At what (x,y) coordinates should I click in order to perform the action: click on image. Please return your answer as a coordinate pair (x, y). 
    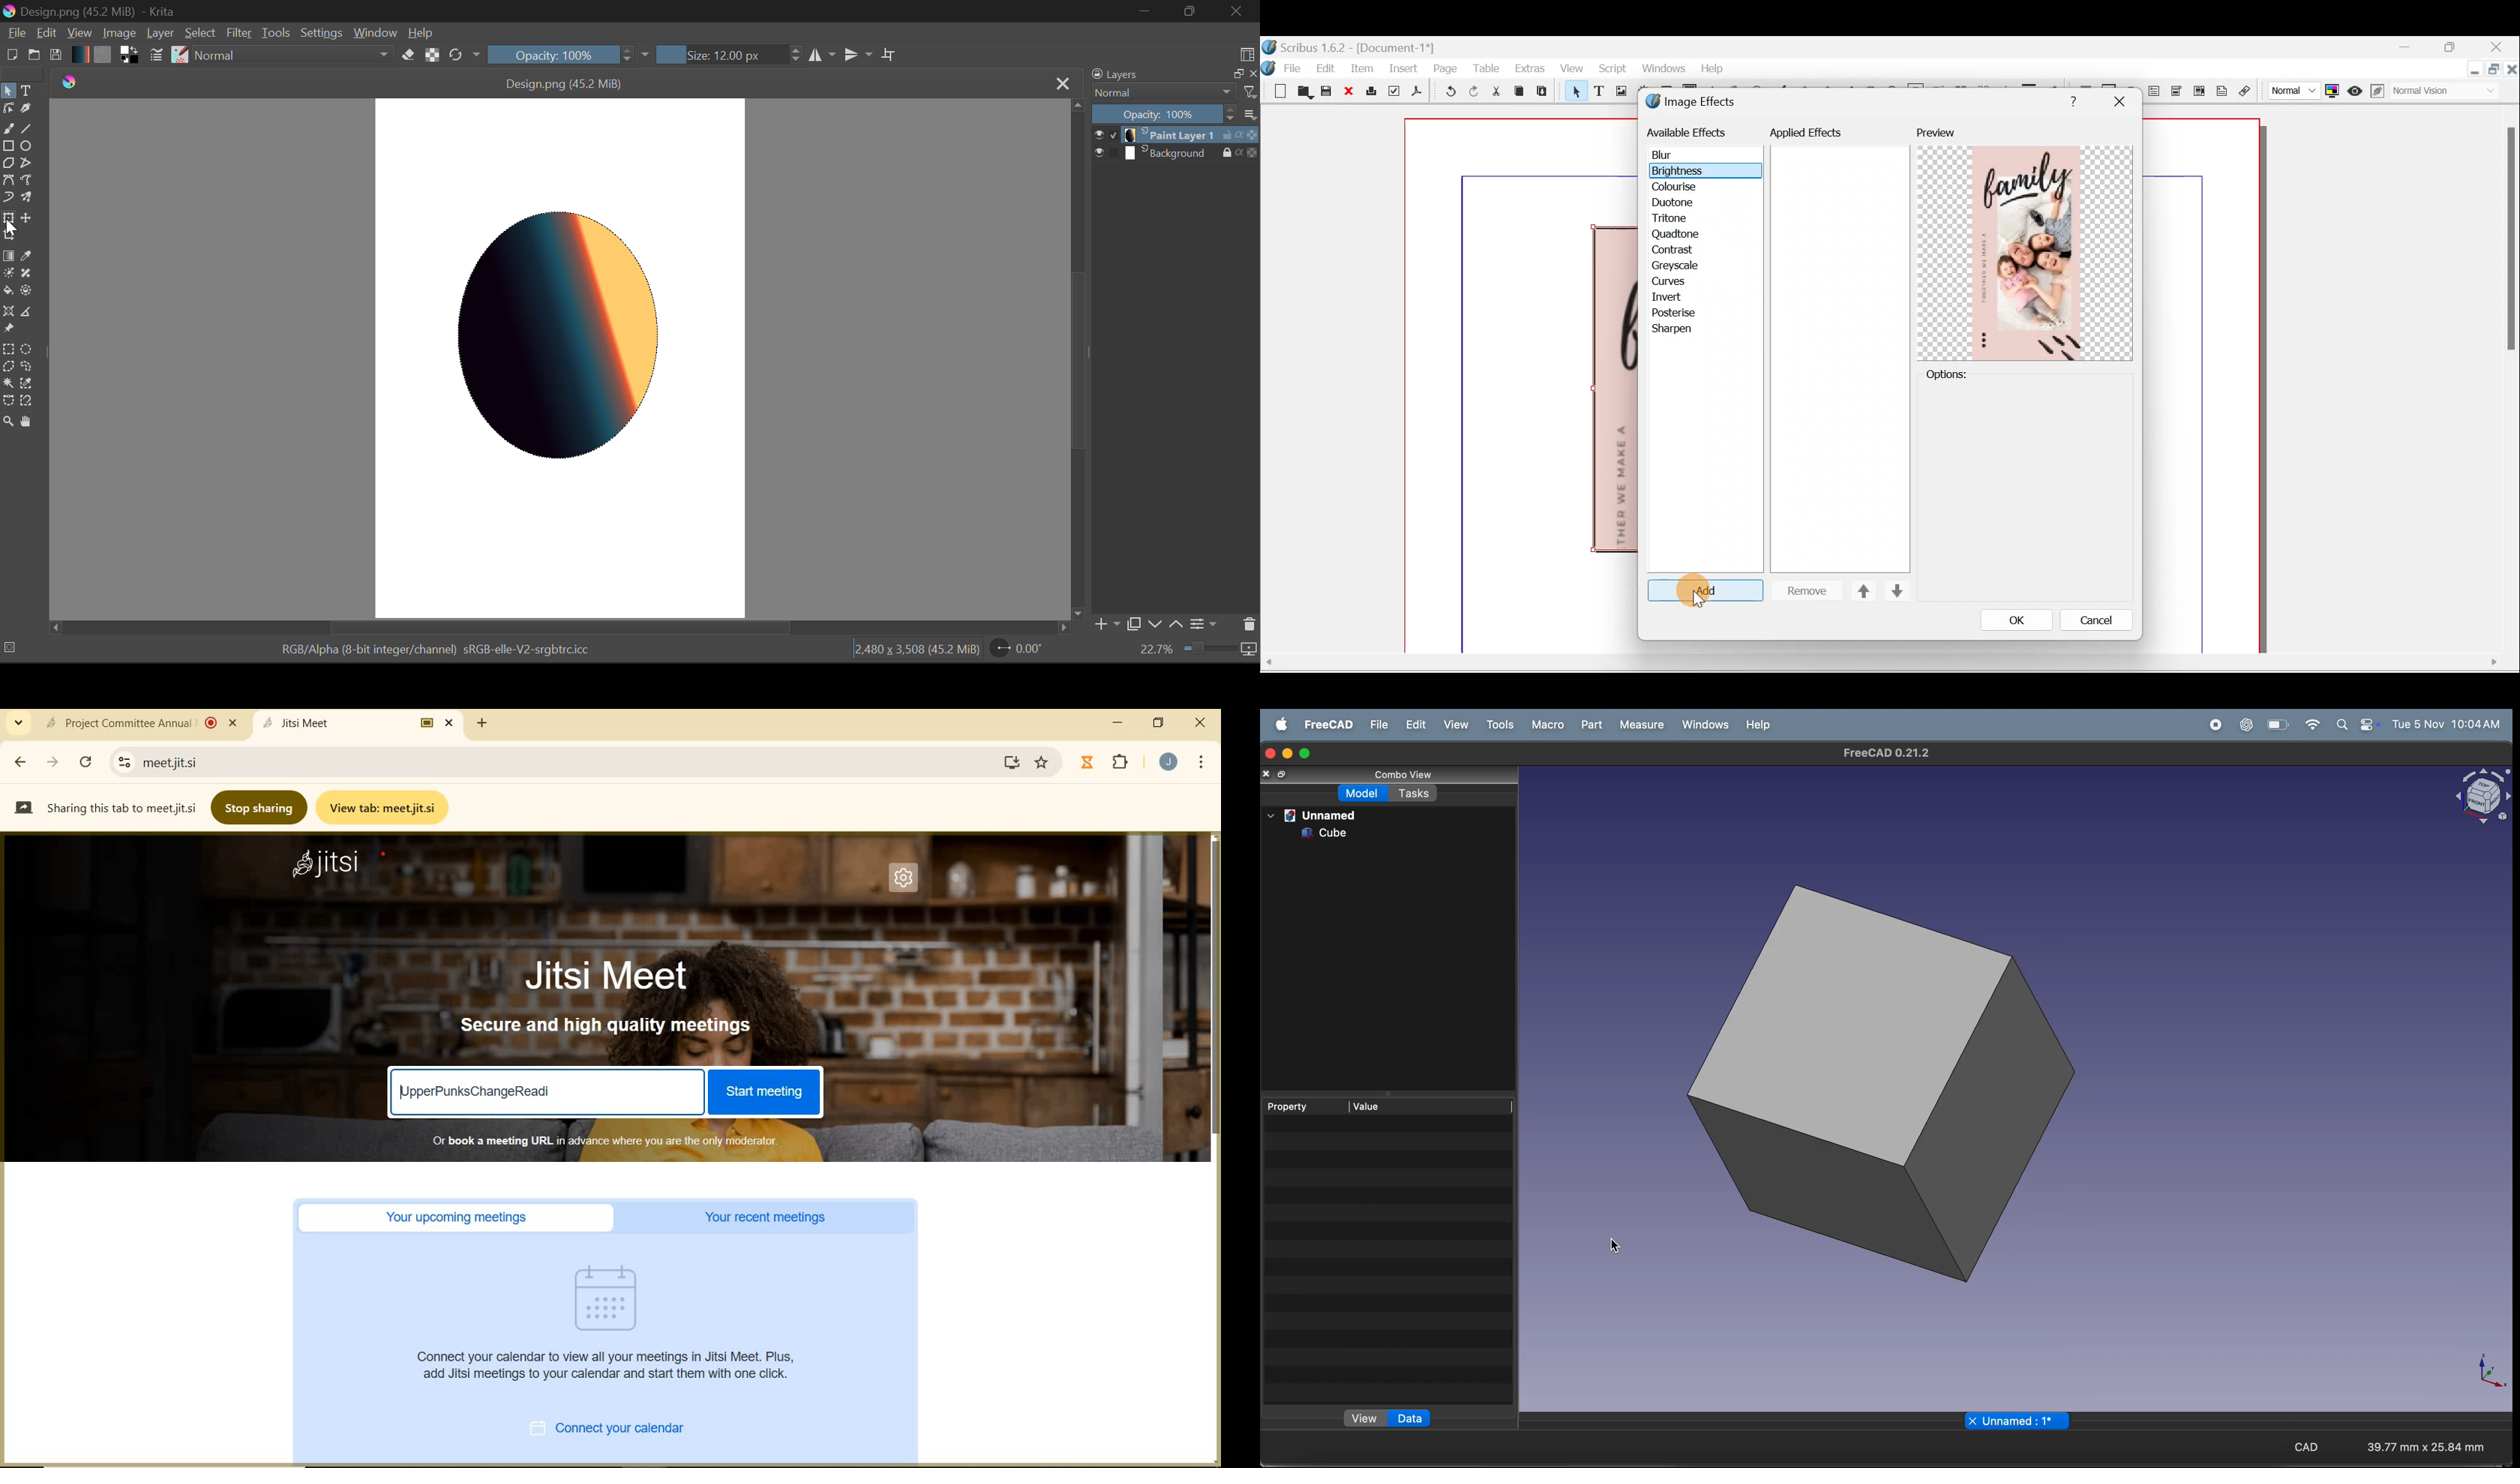
    Looking at the image, I should click on (614, 1298).